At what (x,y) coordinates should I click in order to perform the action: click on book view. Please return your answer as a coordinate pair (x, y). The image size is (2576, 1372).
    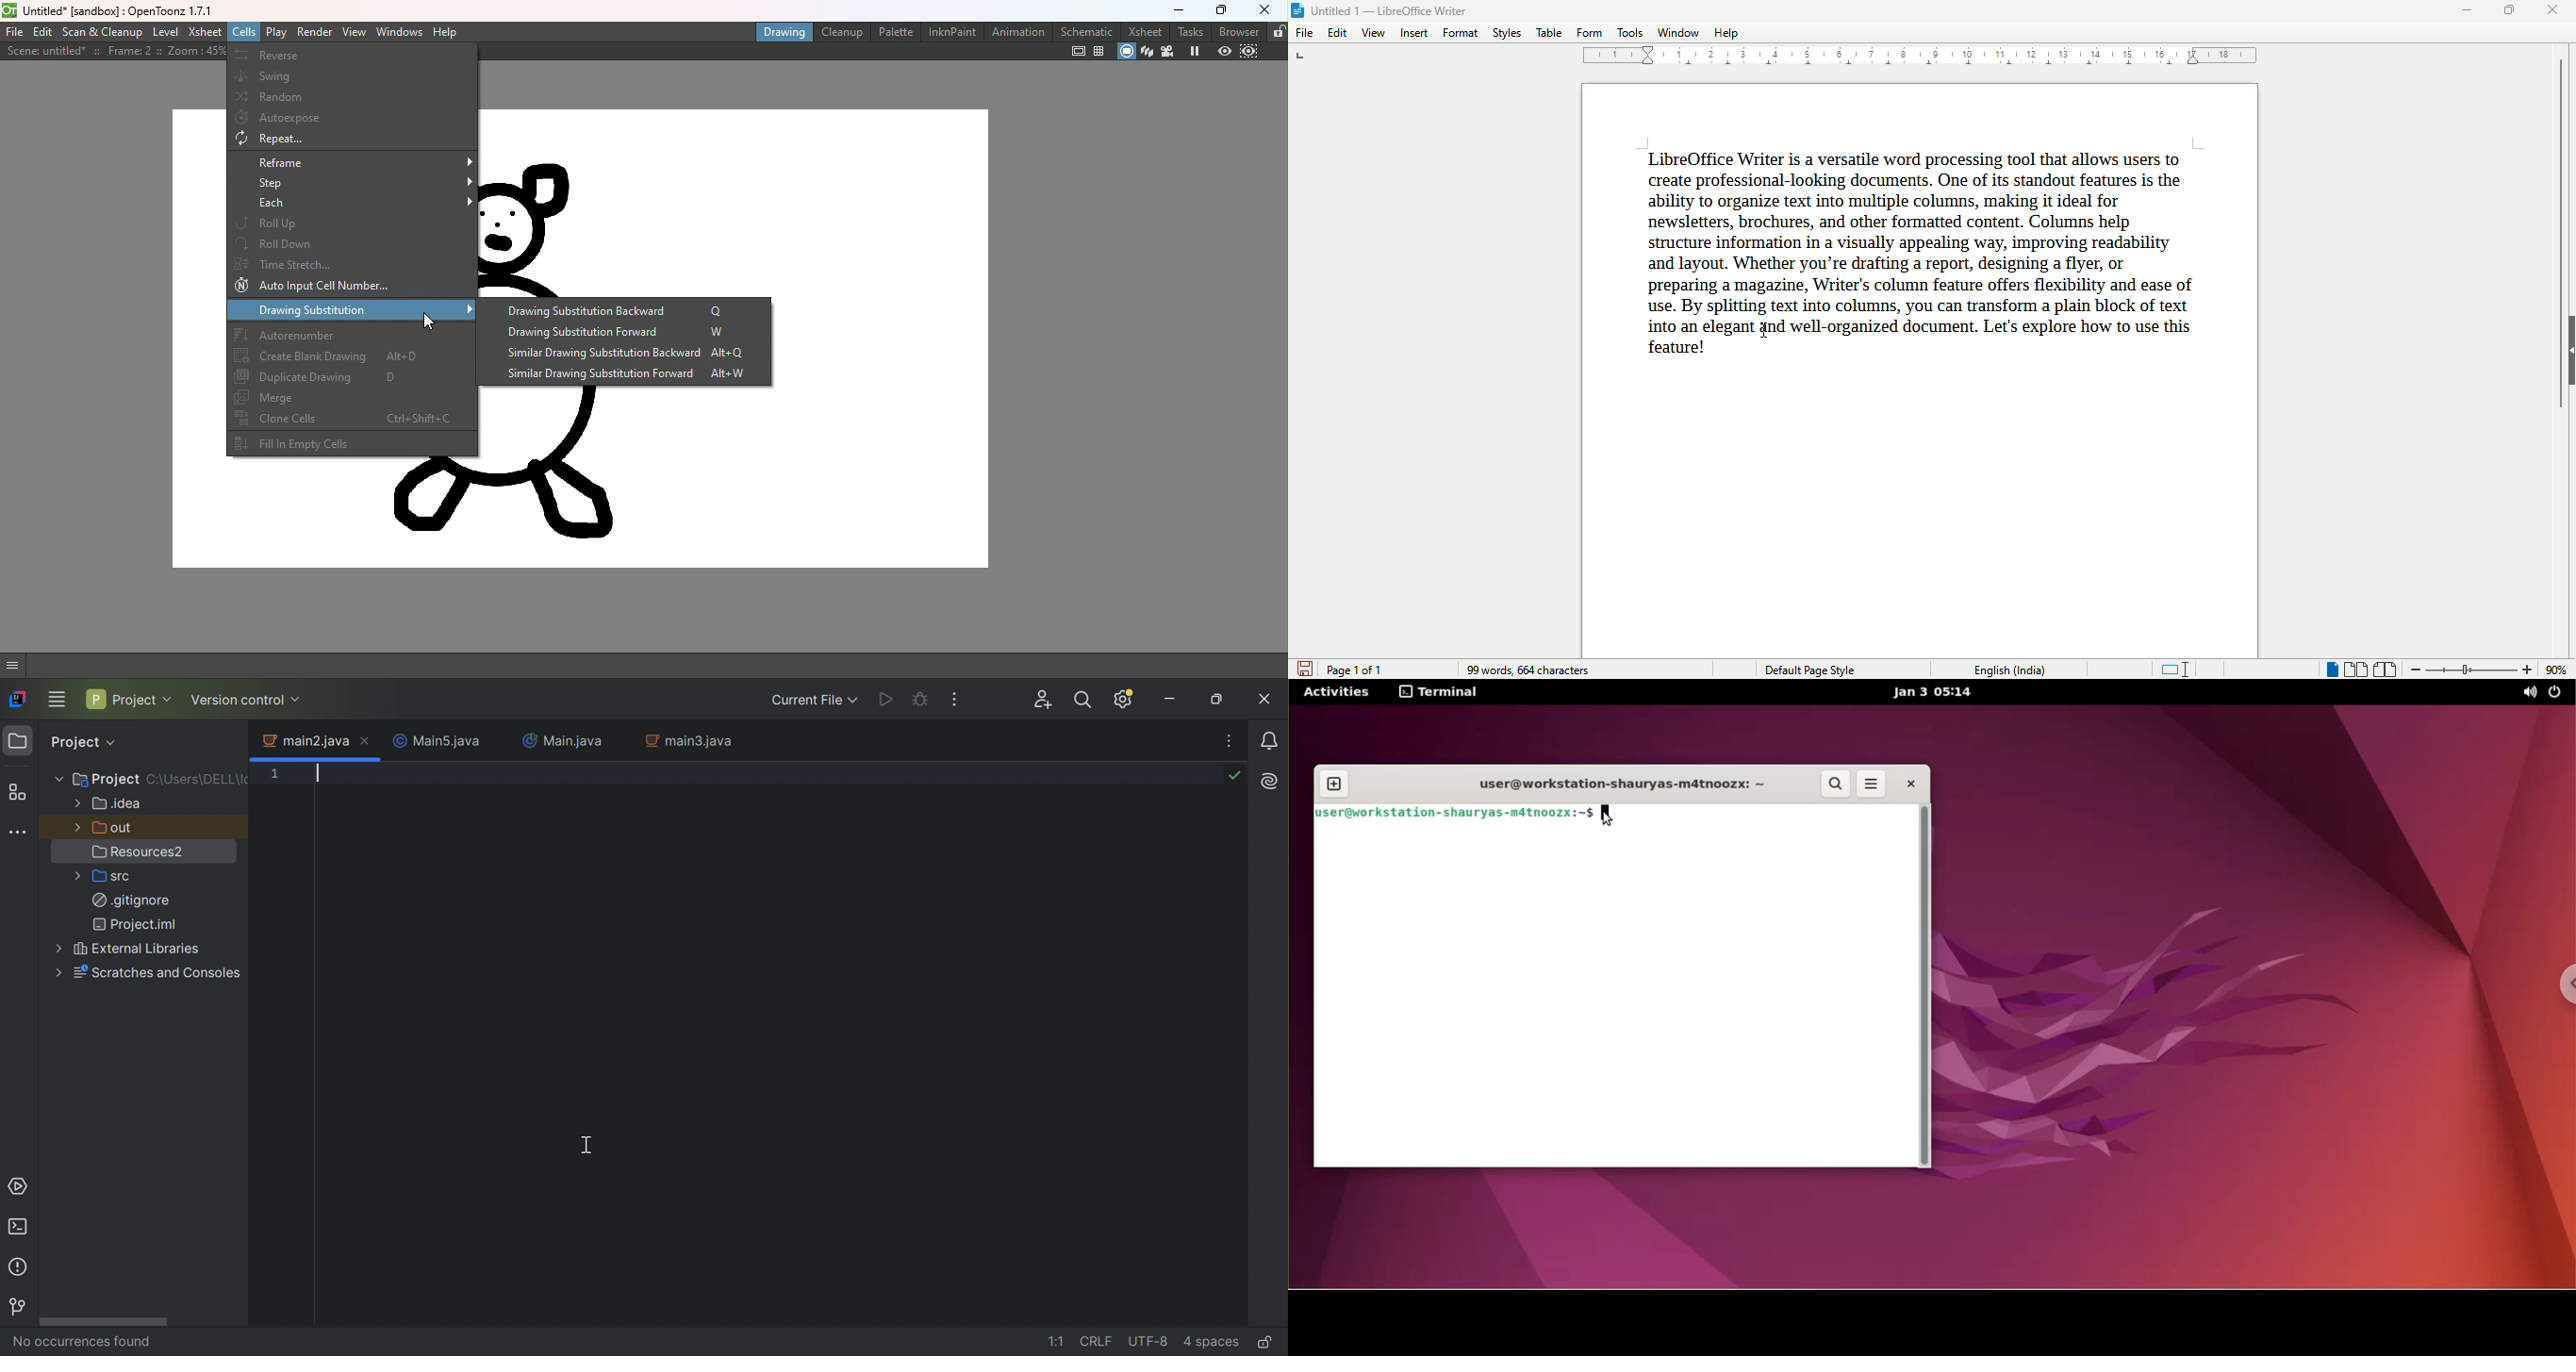
    Looking at the image, I should click on (2386, 670).